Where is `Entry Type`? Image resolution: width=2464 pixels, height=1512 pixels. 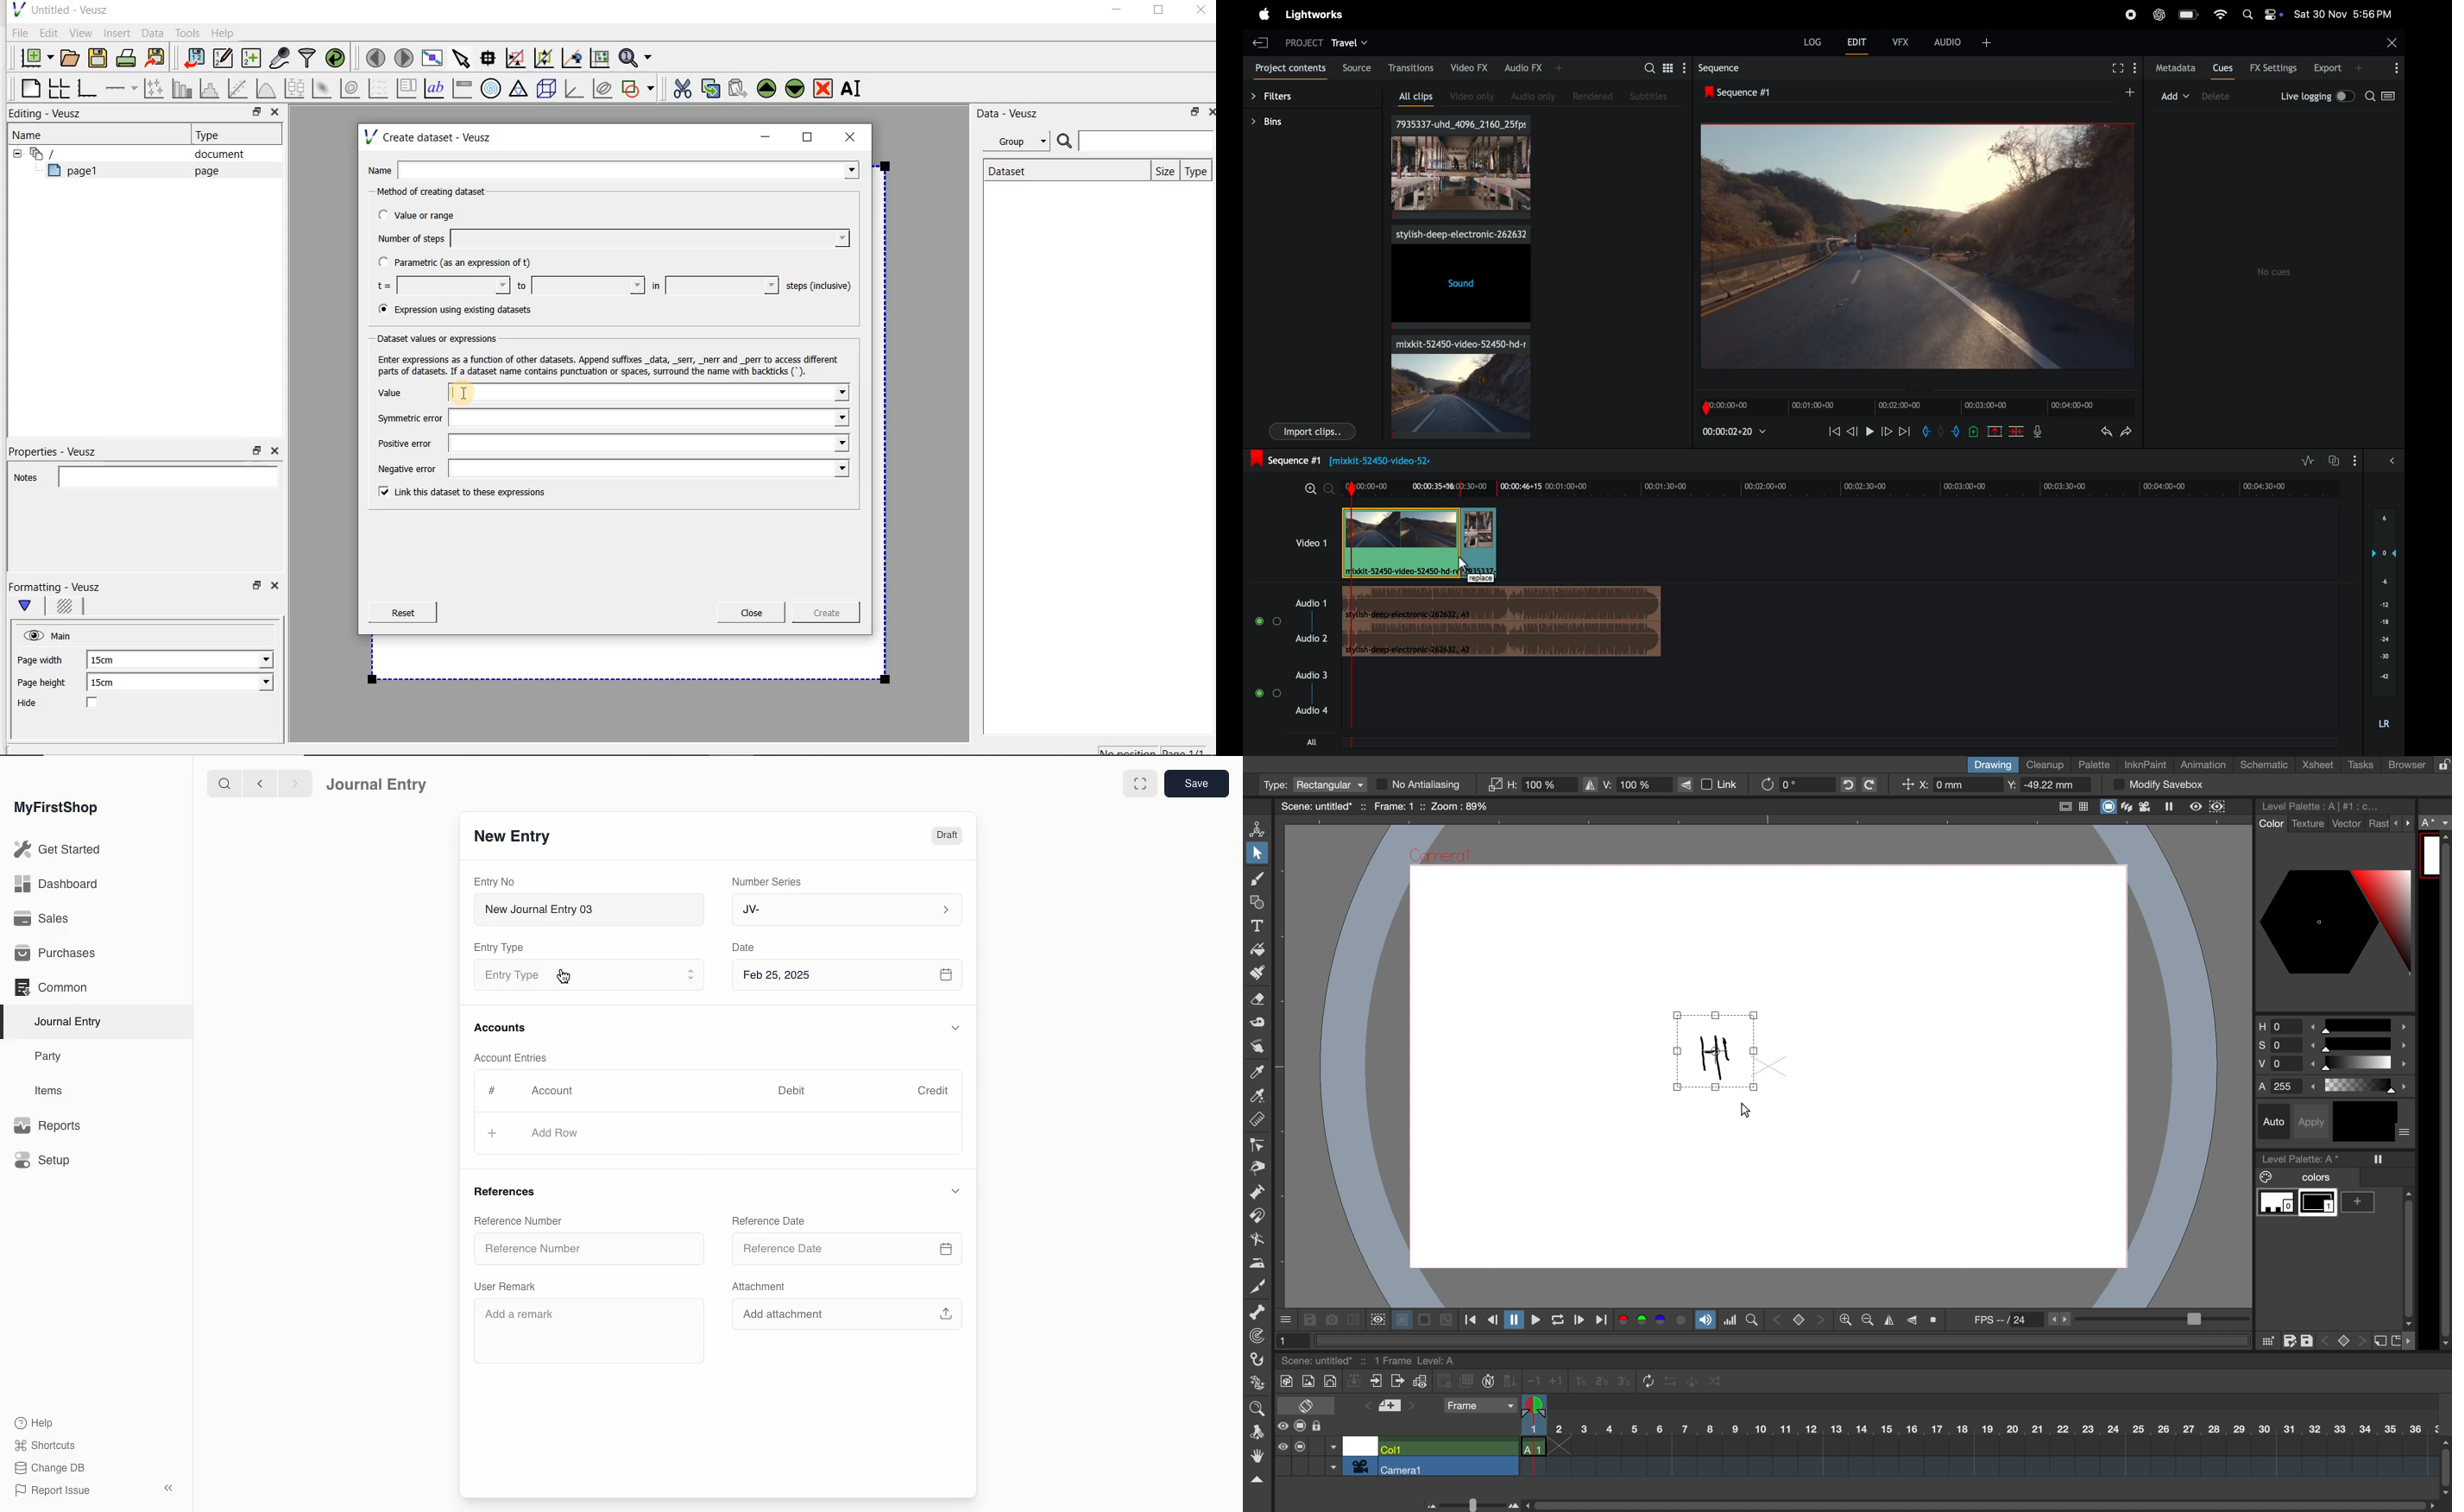 Entry Type is located at coordinates (587, 976).